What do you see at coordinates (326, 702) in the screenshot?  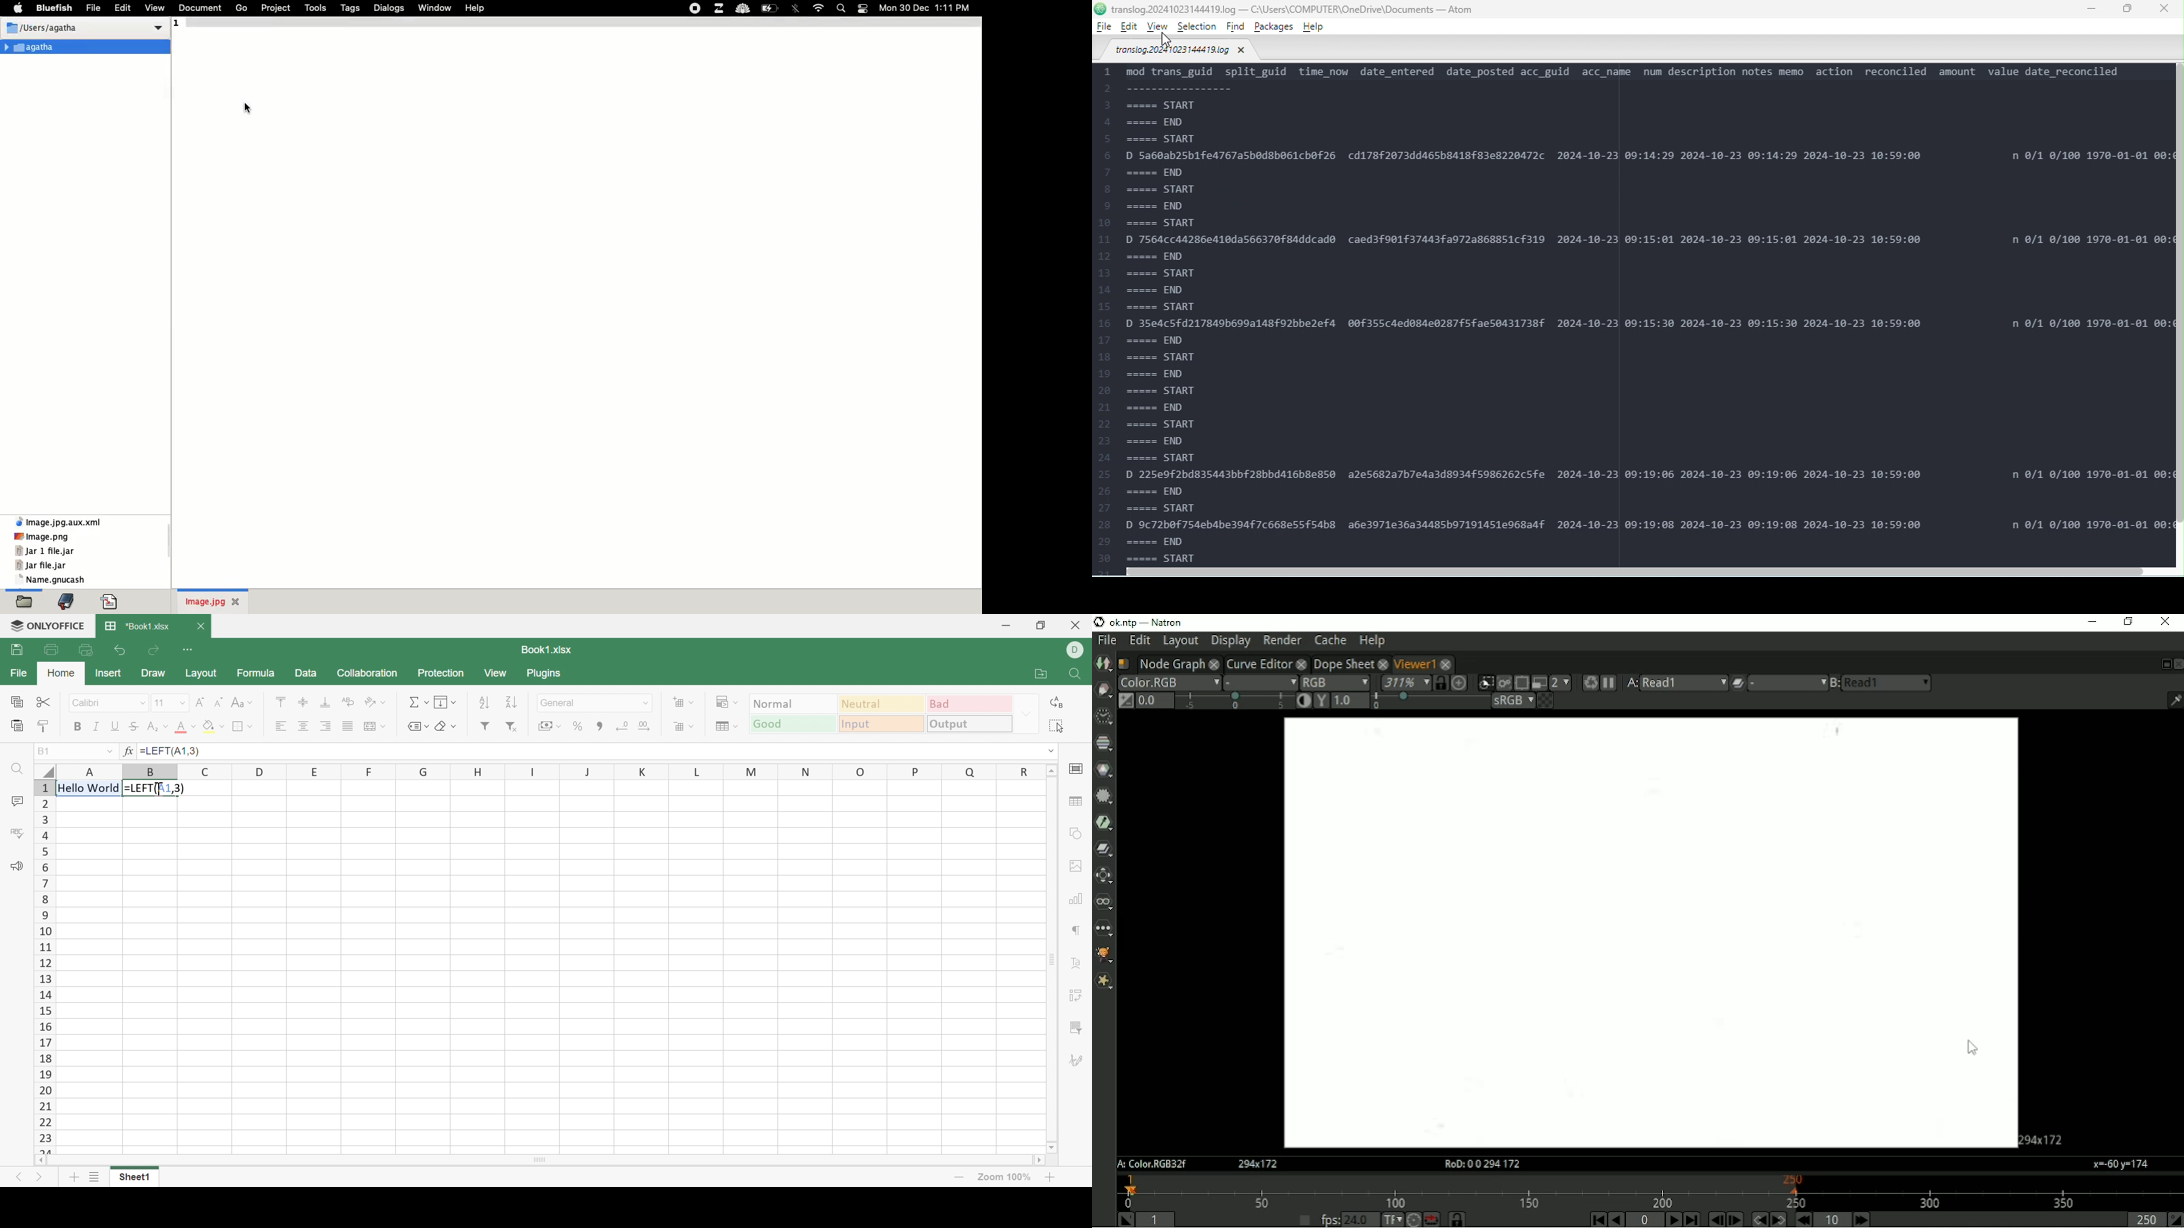 I see `Align bottom` at bounding box center [326, 702].